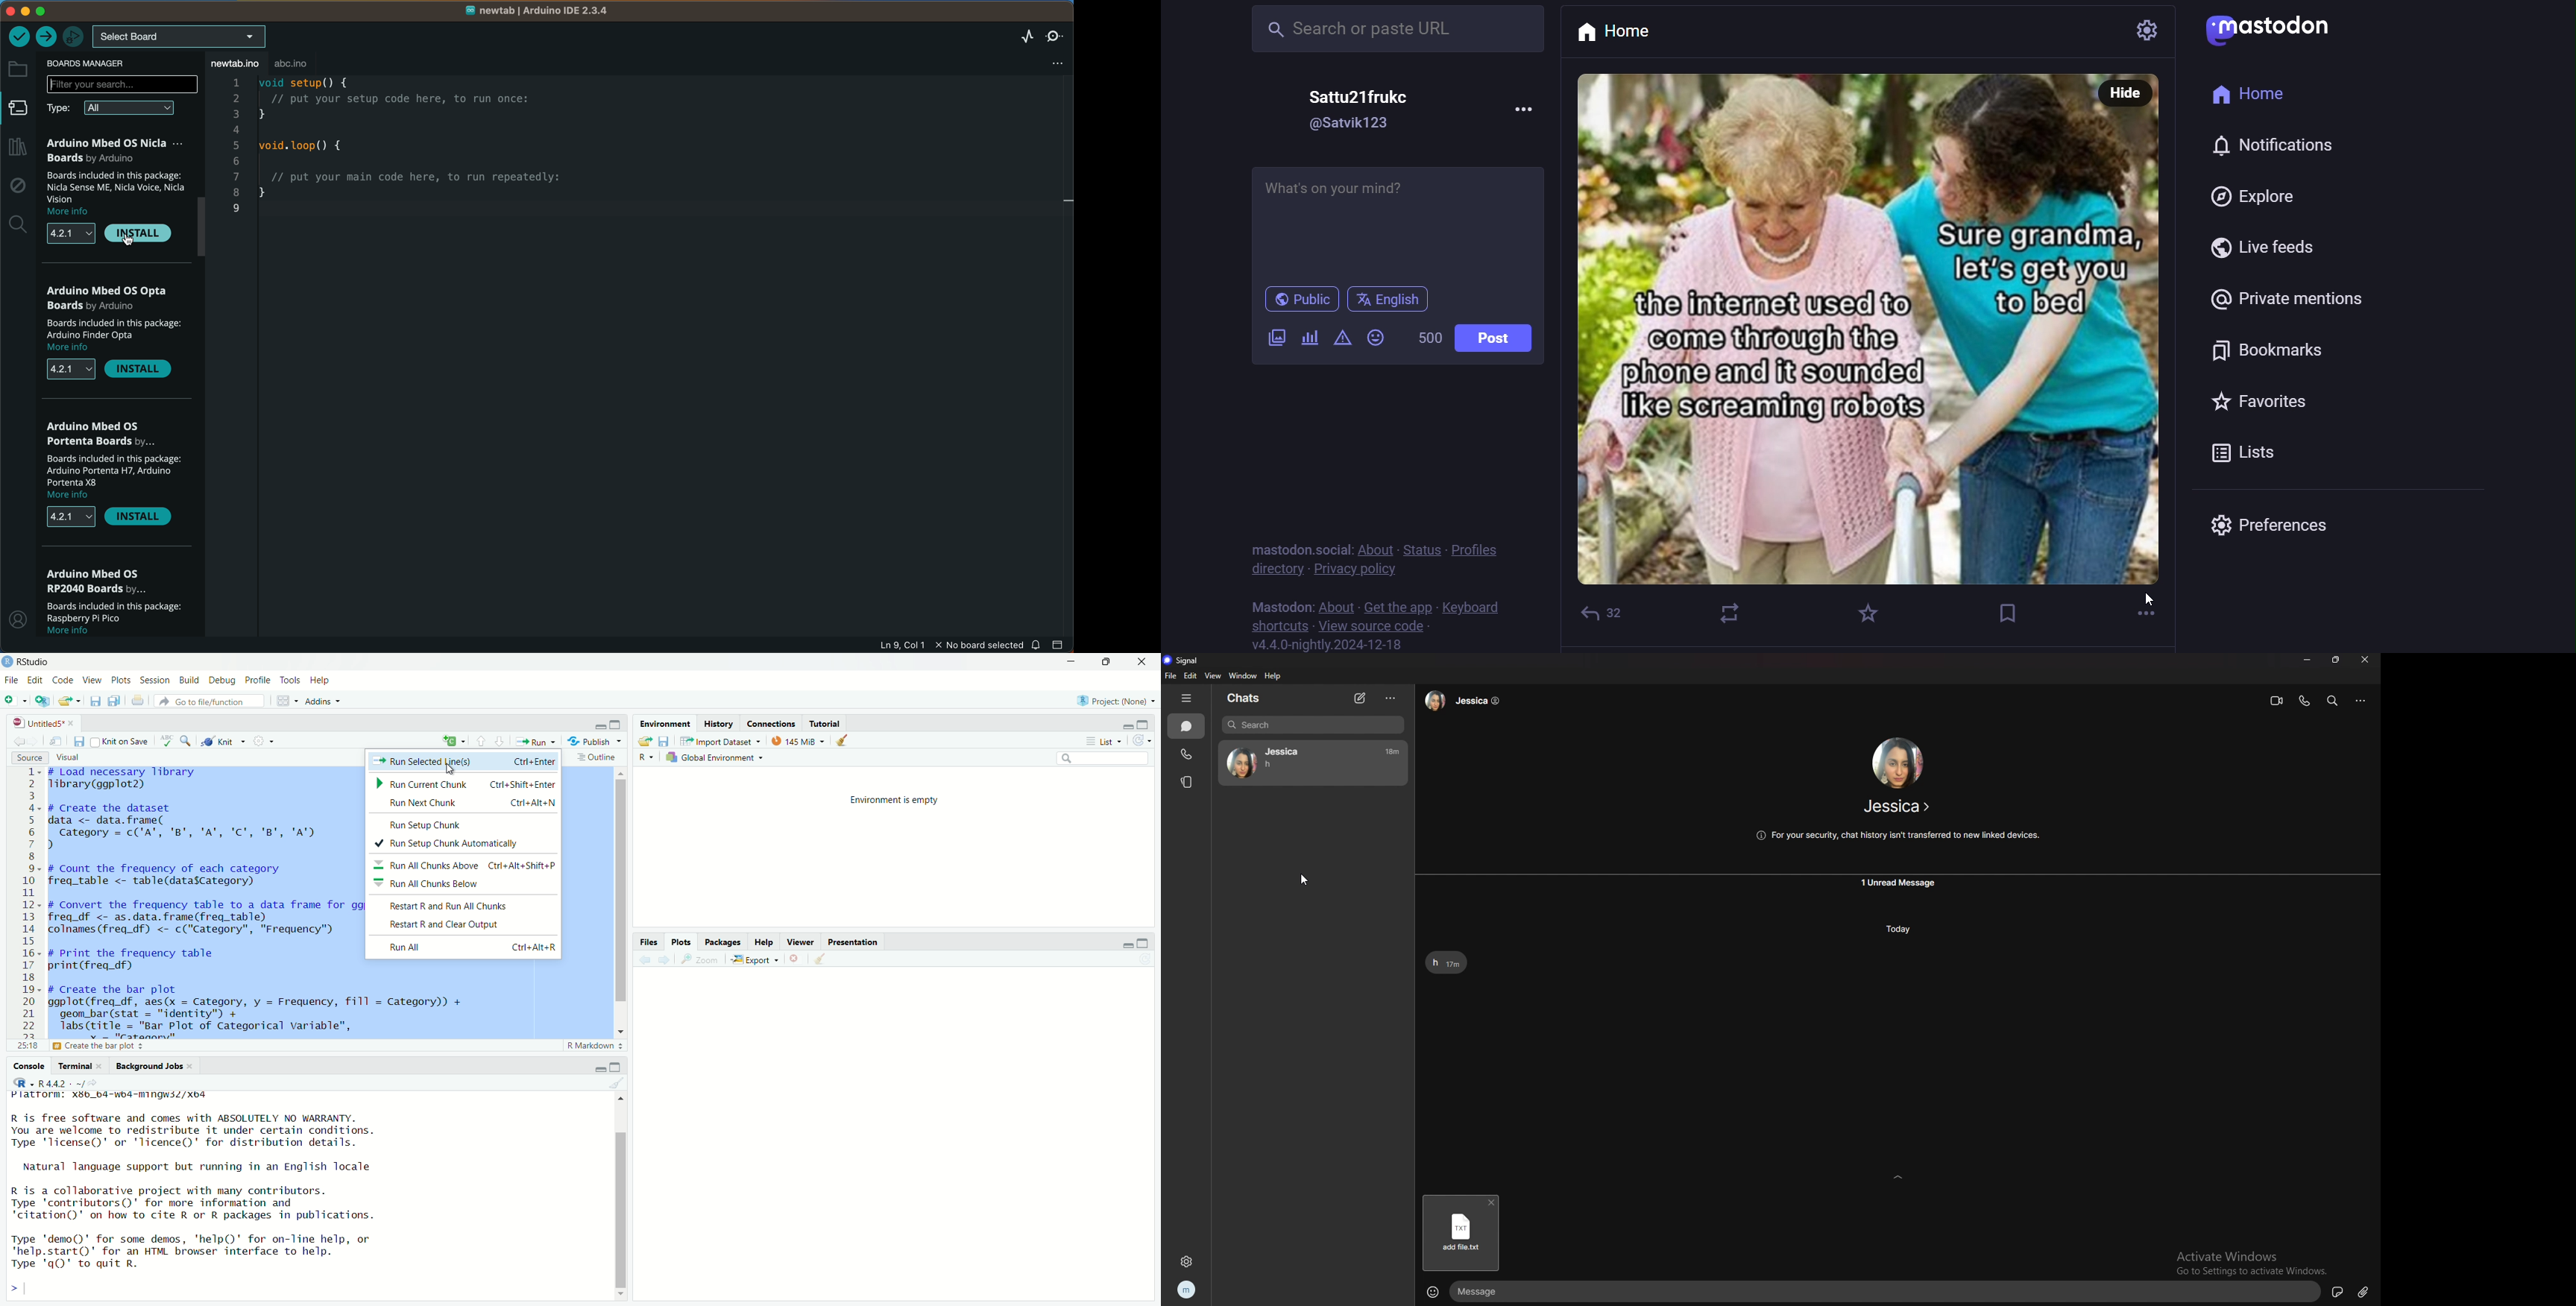 Image resolution: width=2576 pixels, height=1316 pixels. Describe the element at coordinates (1270, 765) in the screenshot. I see `h` at that location.